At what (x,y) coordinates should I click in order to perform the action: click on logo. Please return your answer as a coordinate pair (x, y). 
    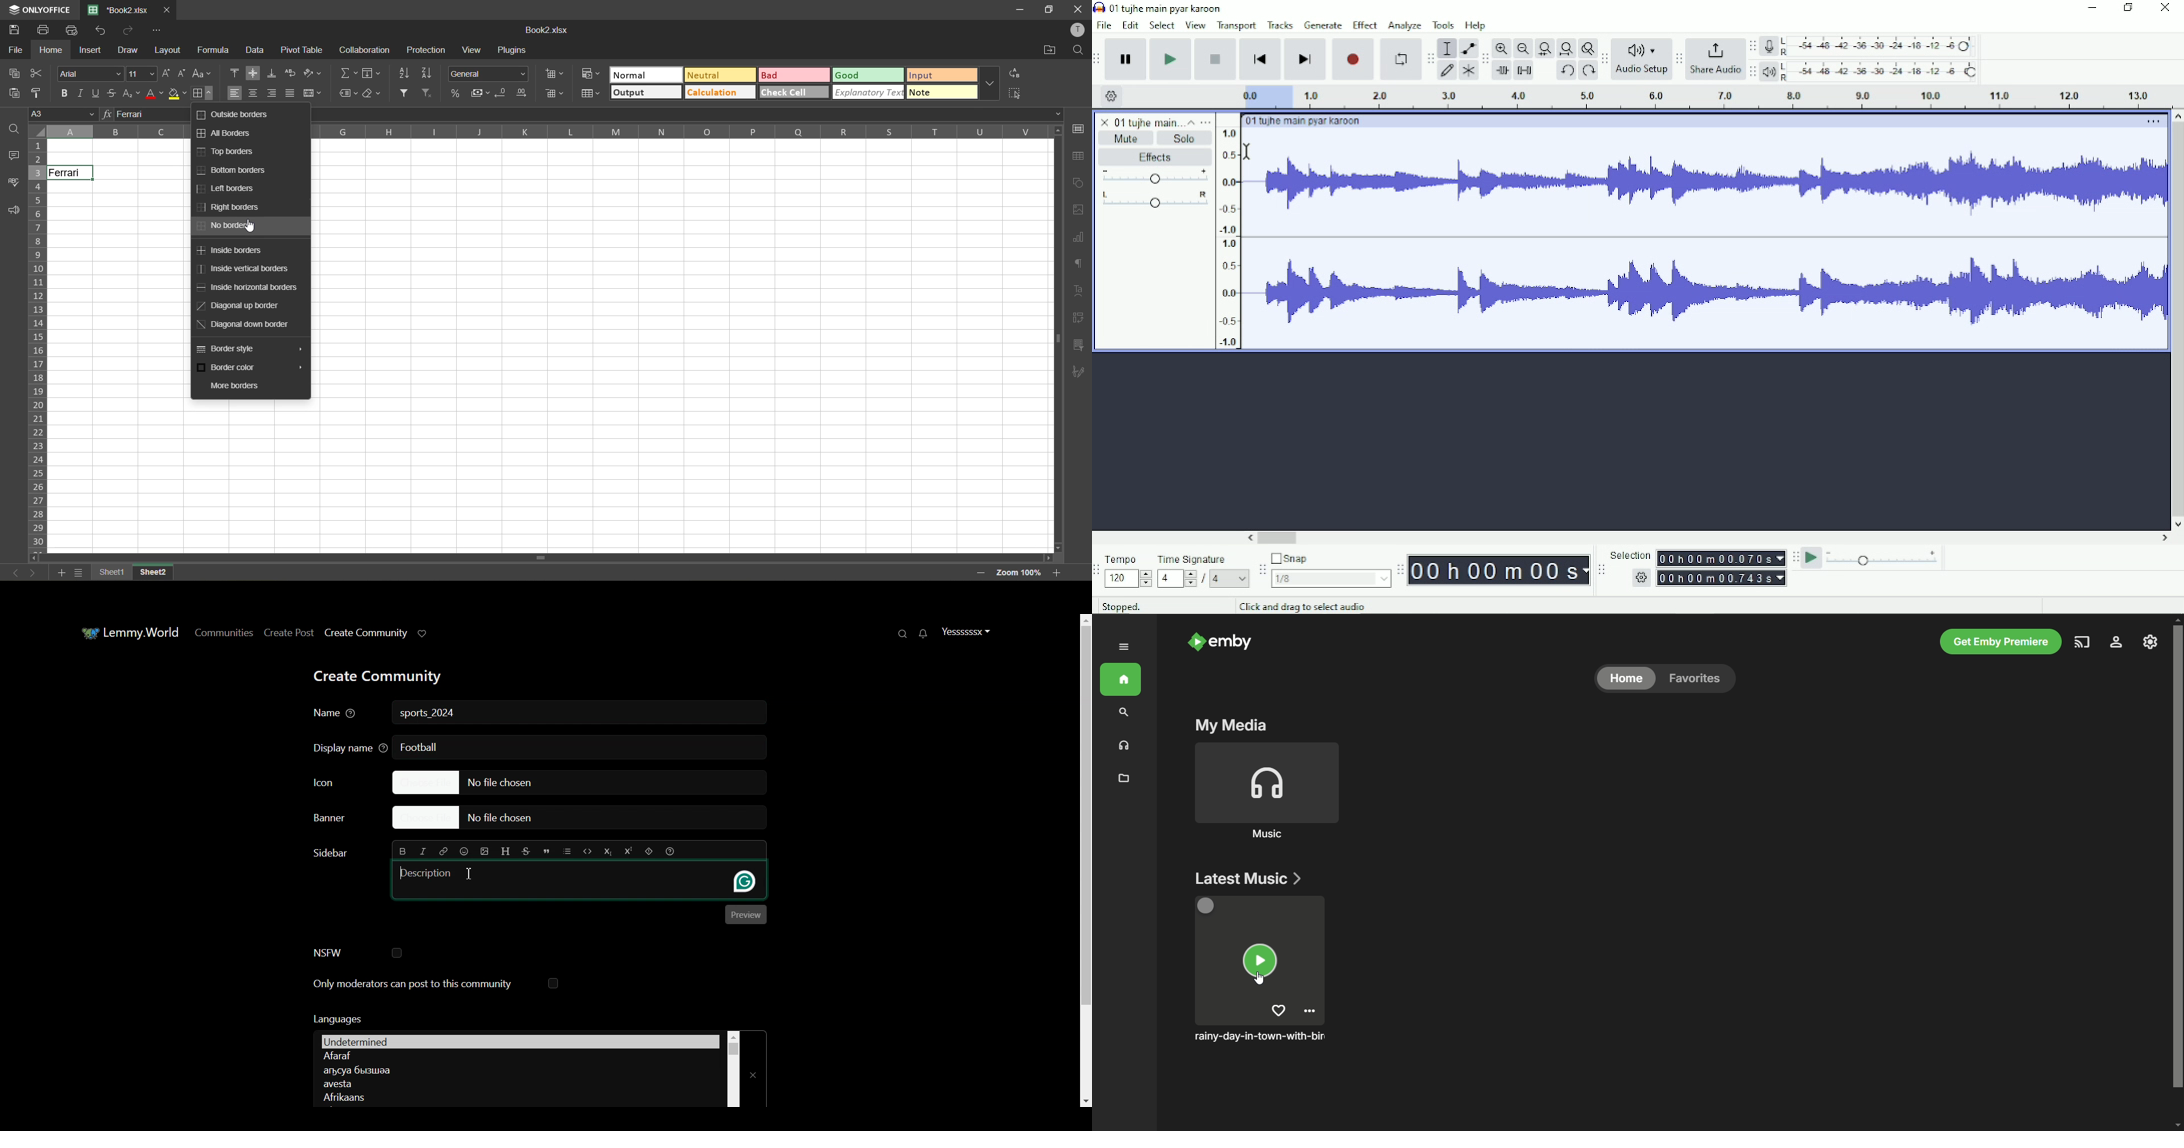
    Looking at the image, I should click on (1193, 642).